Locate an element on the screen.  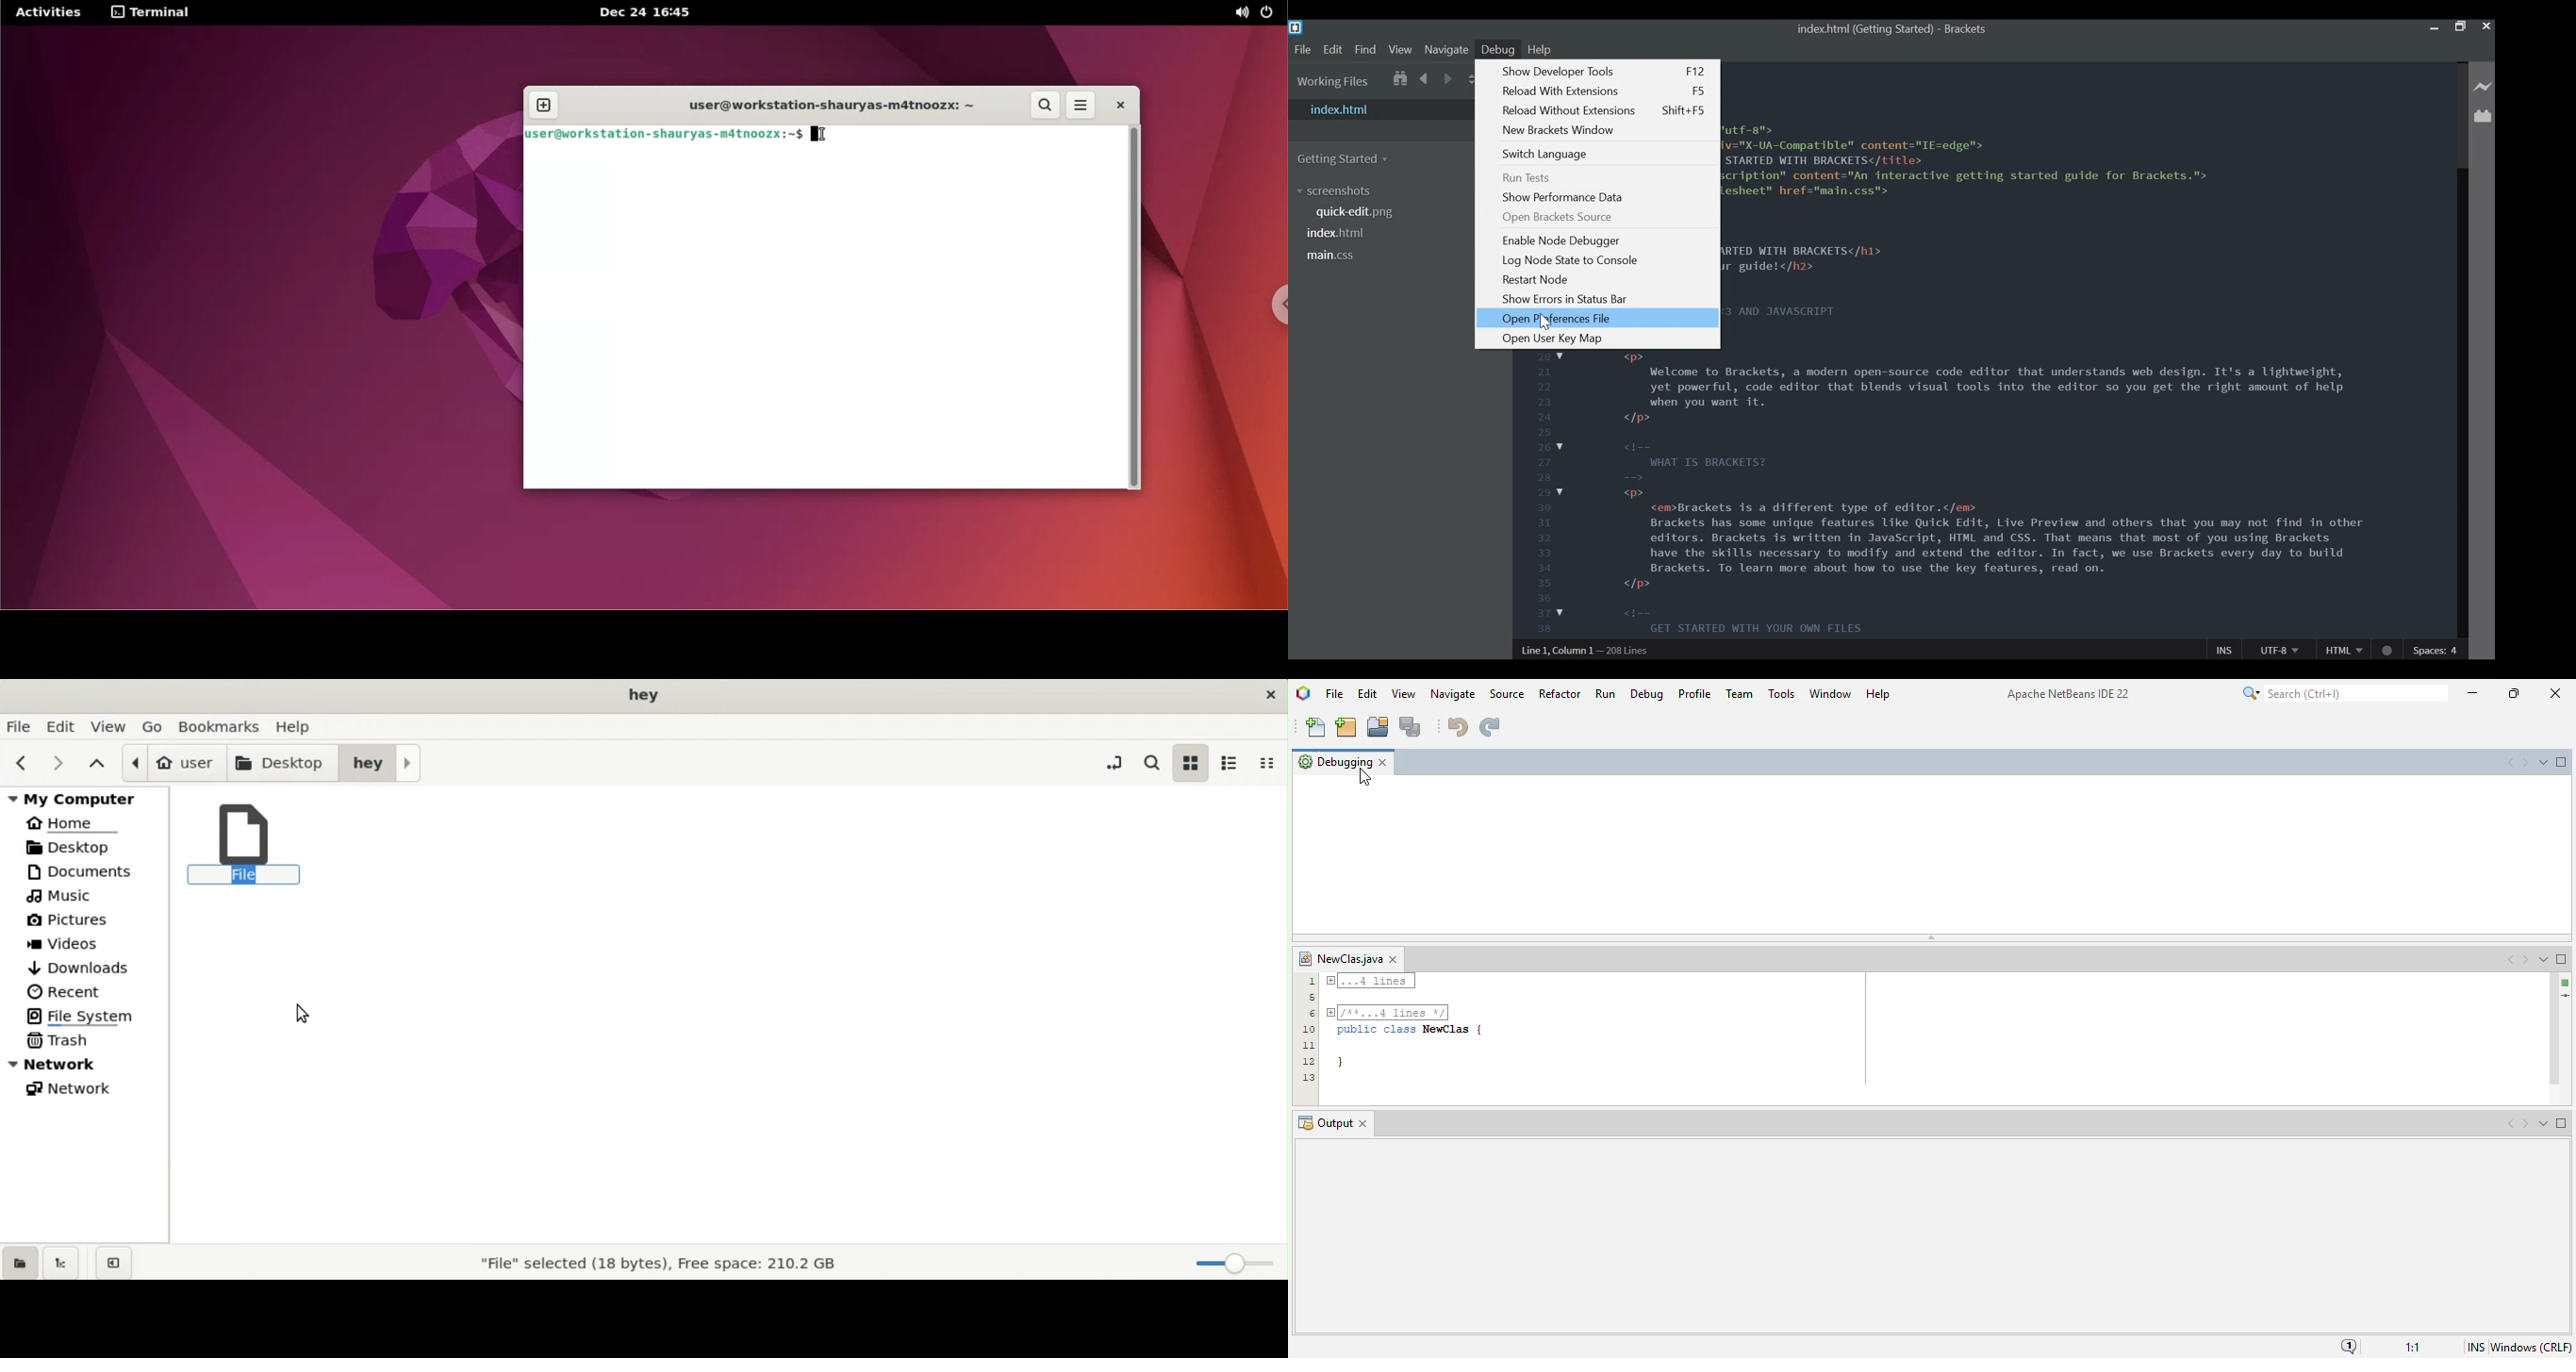
Manage Extensions is located at coordinates (2482, 115).